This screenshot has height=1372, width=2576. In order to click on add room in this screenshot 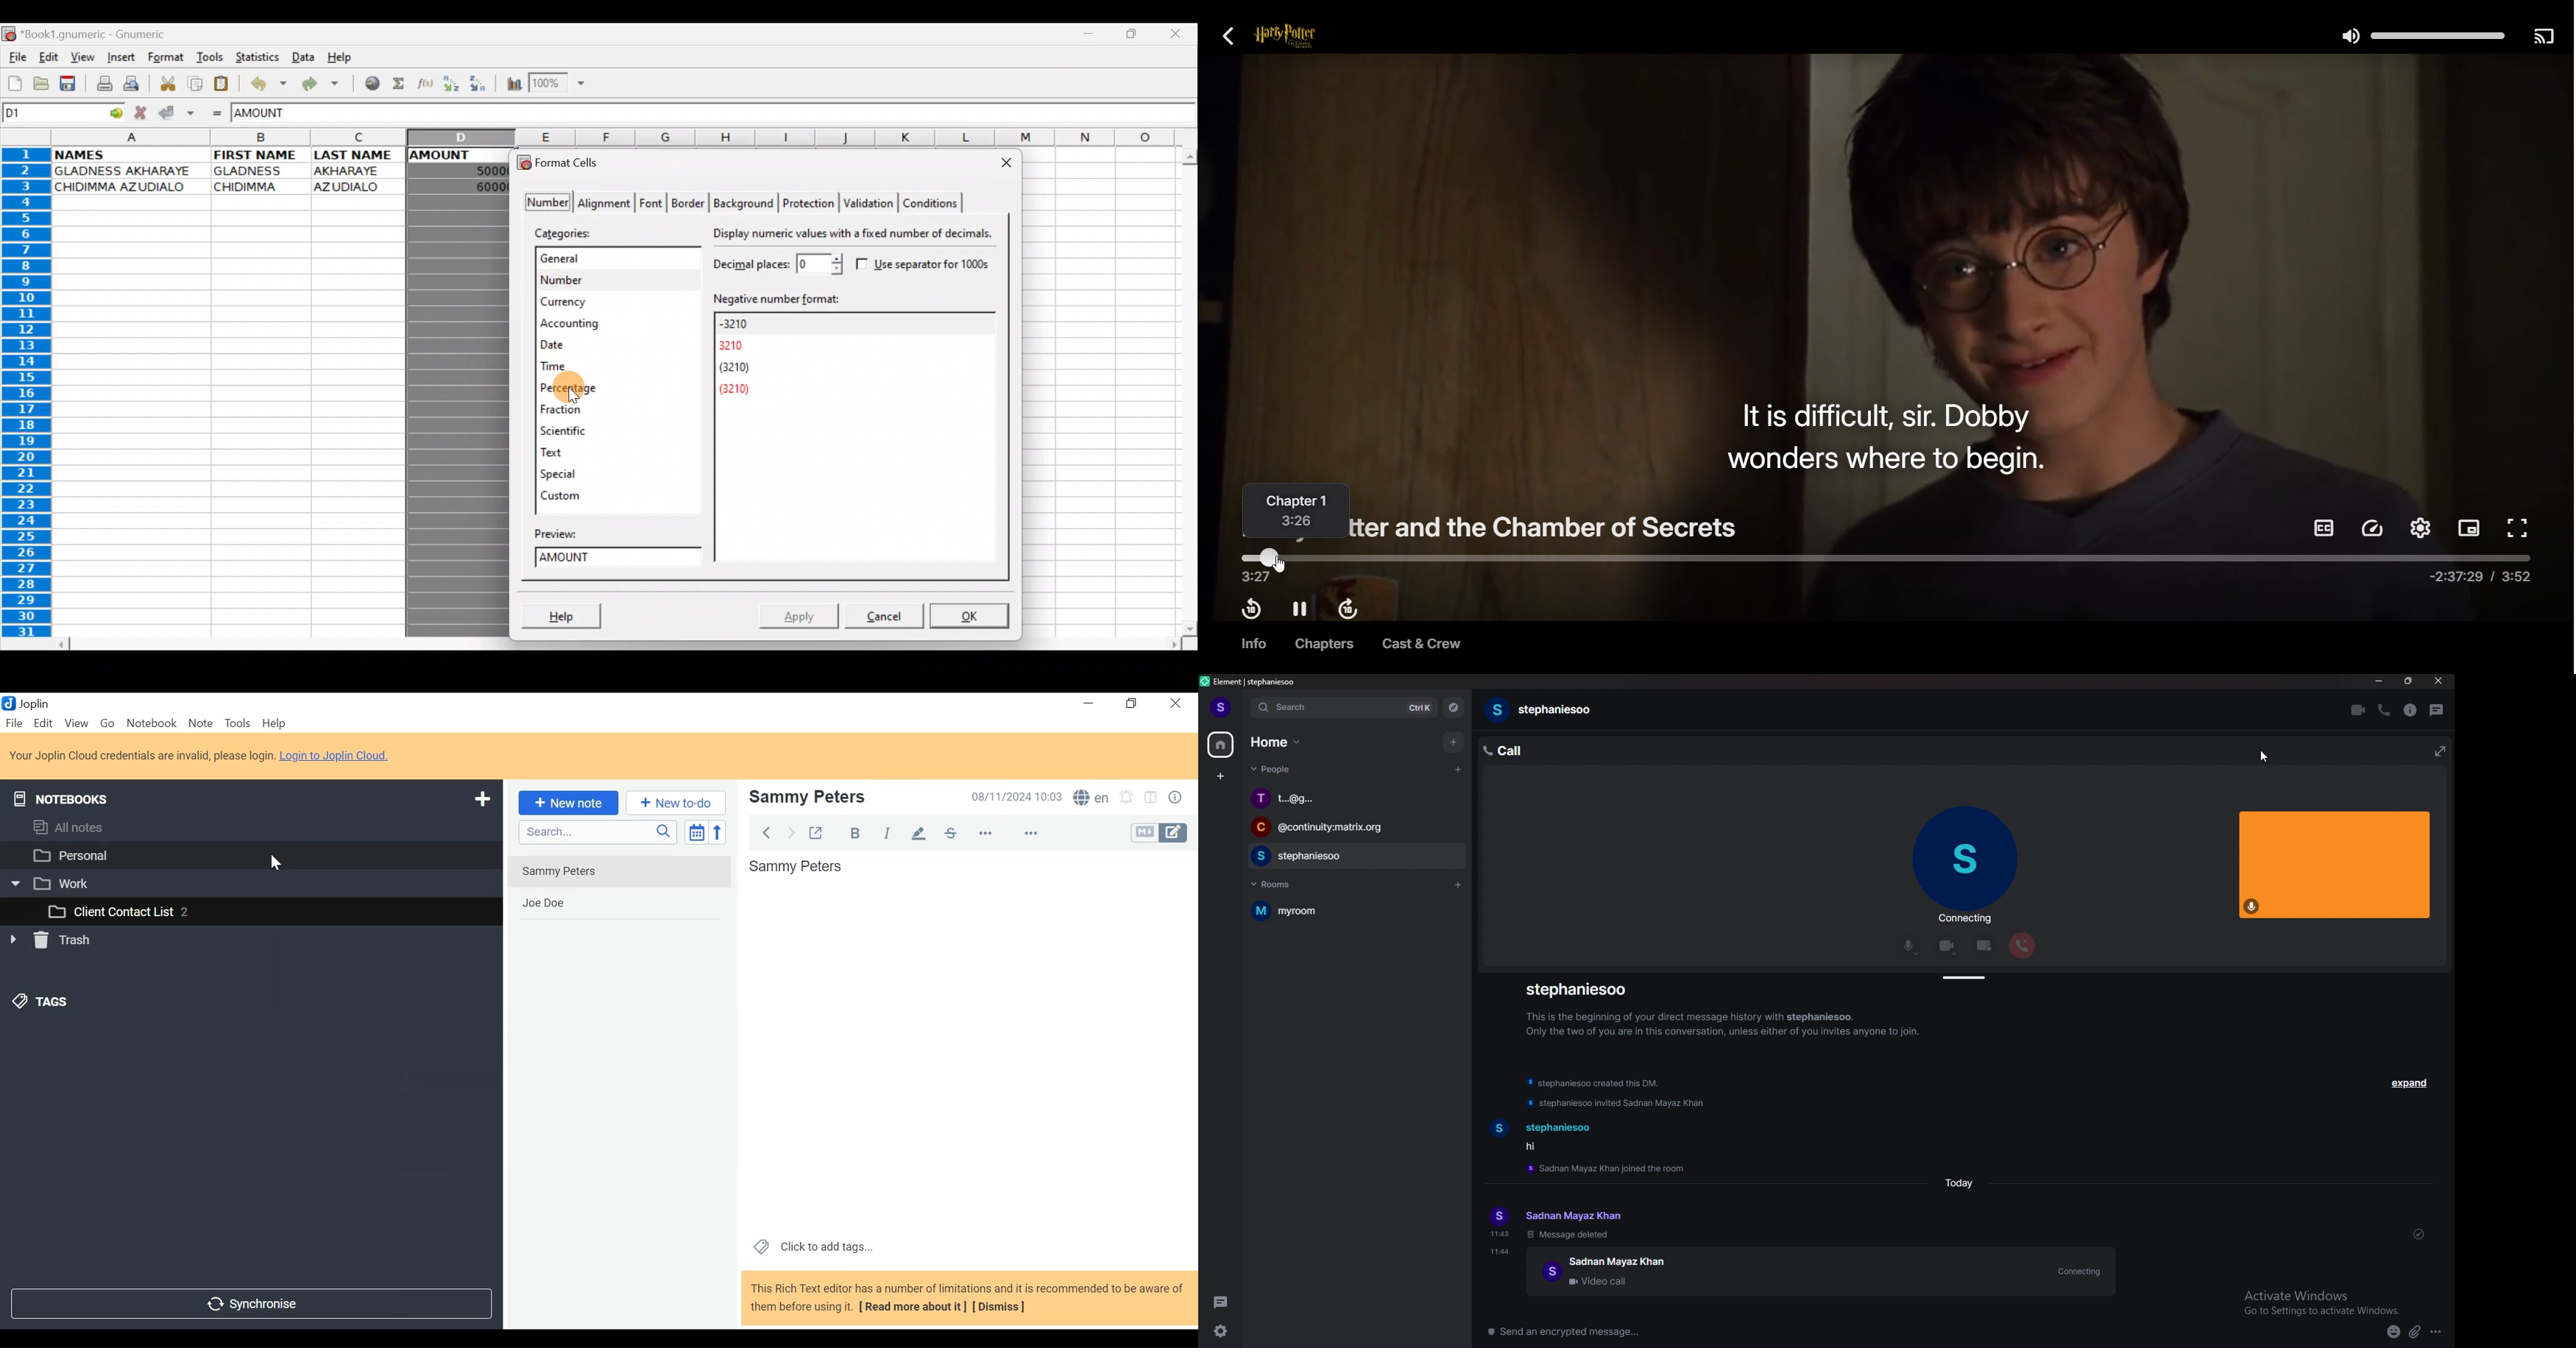, I will do `click(1459, 885)`.